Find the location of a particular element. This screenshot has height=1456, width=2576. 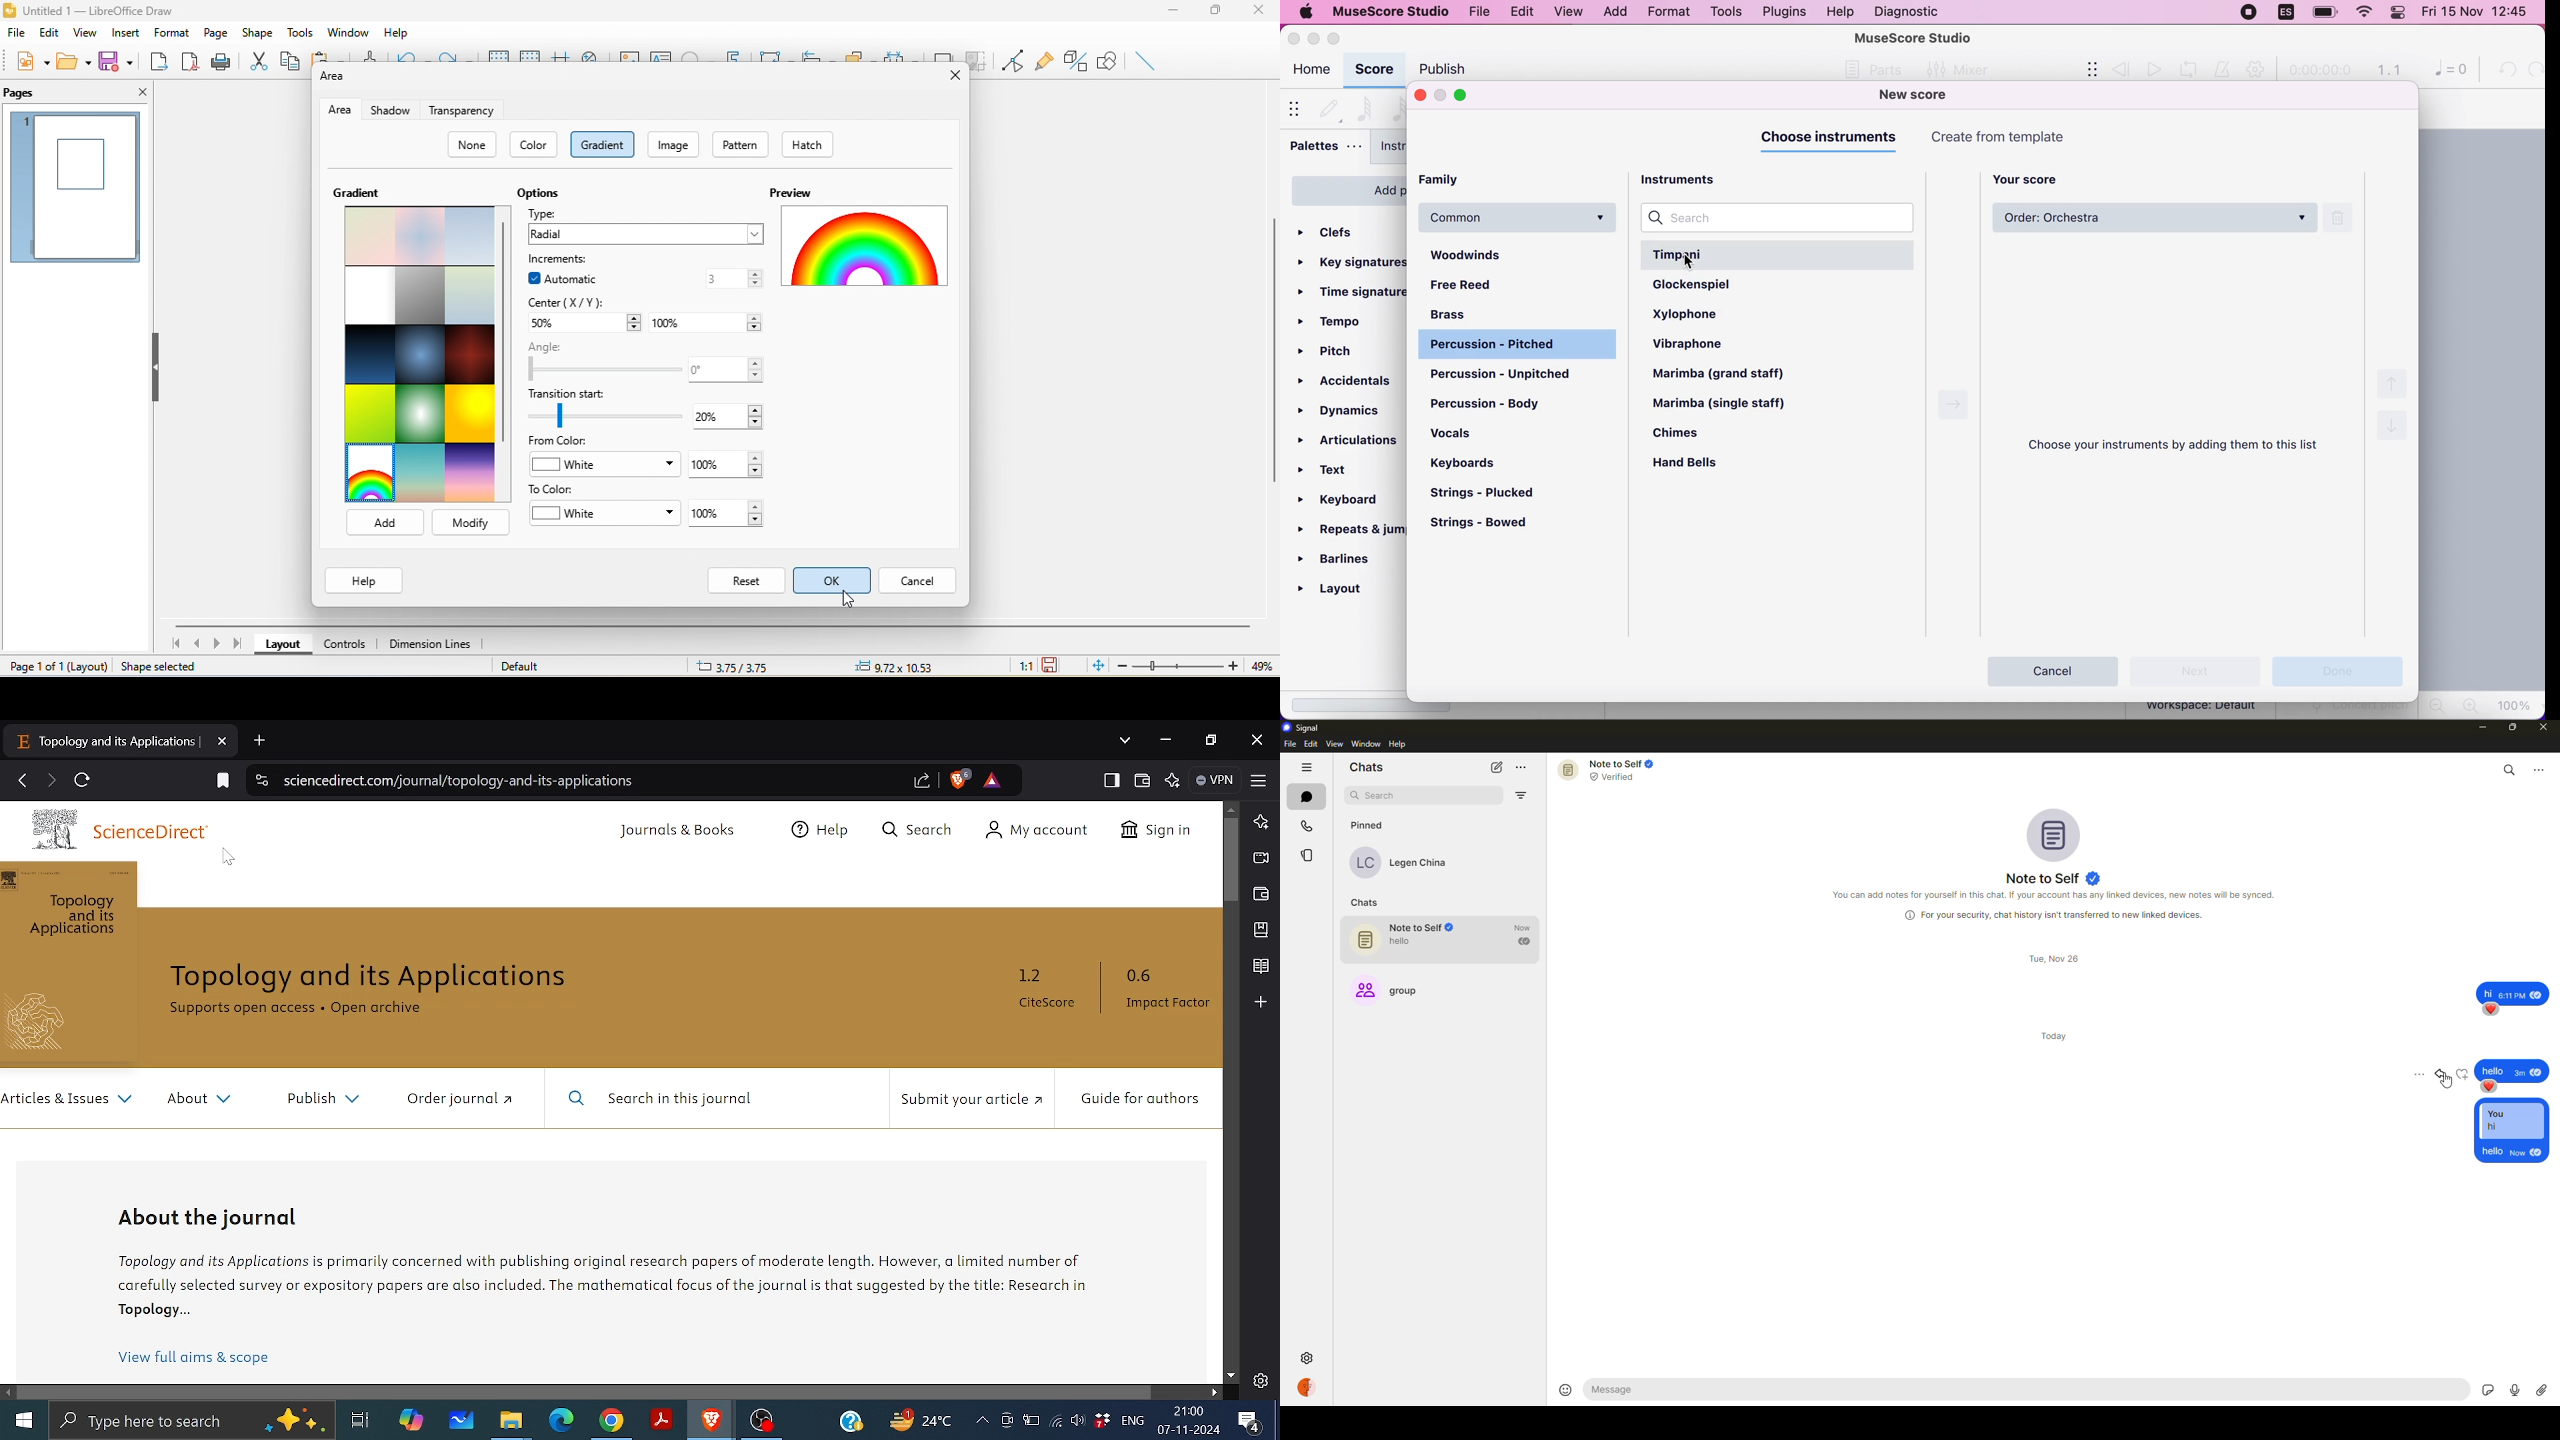

zoom in is located at coordinates (2469, 706).